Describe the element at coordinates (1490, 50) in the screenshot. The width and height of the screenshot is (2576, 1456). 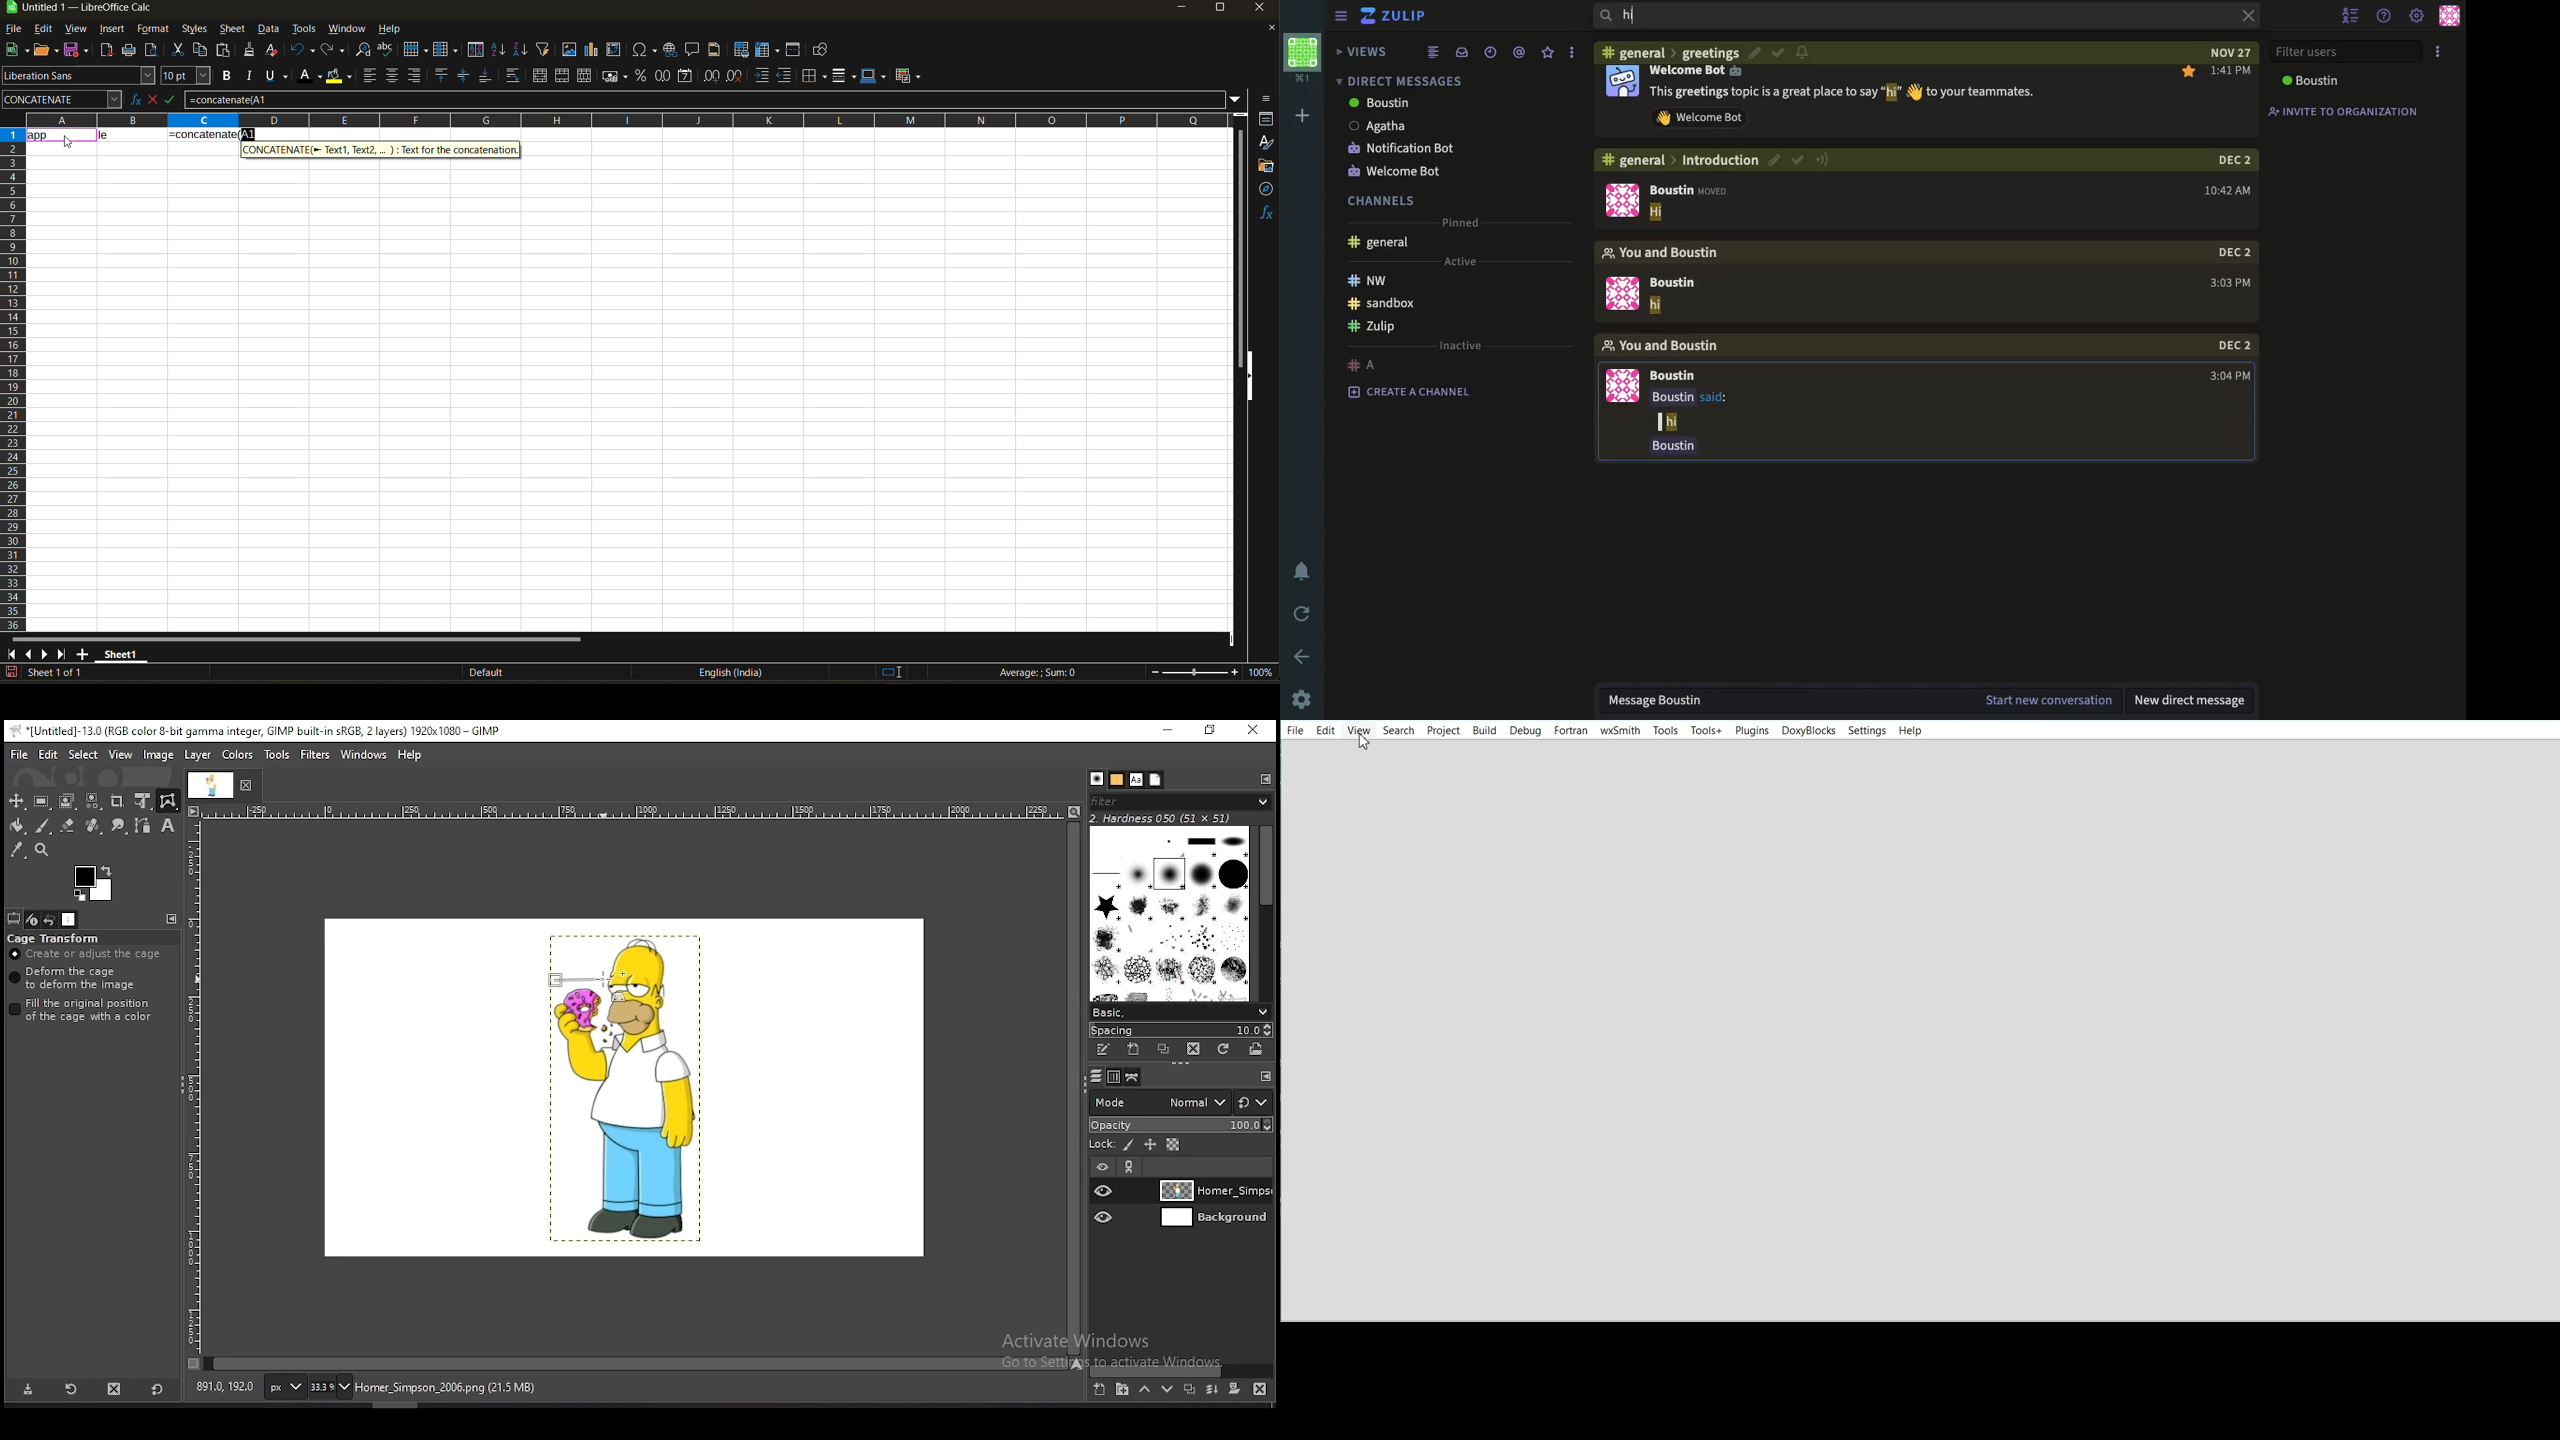
I see `date time` at that location.